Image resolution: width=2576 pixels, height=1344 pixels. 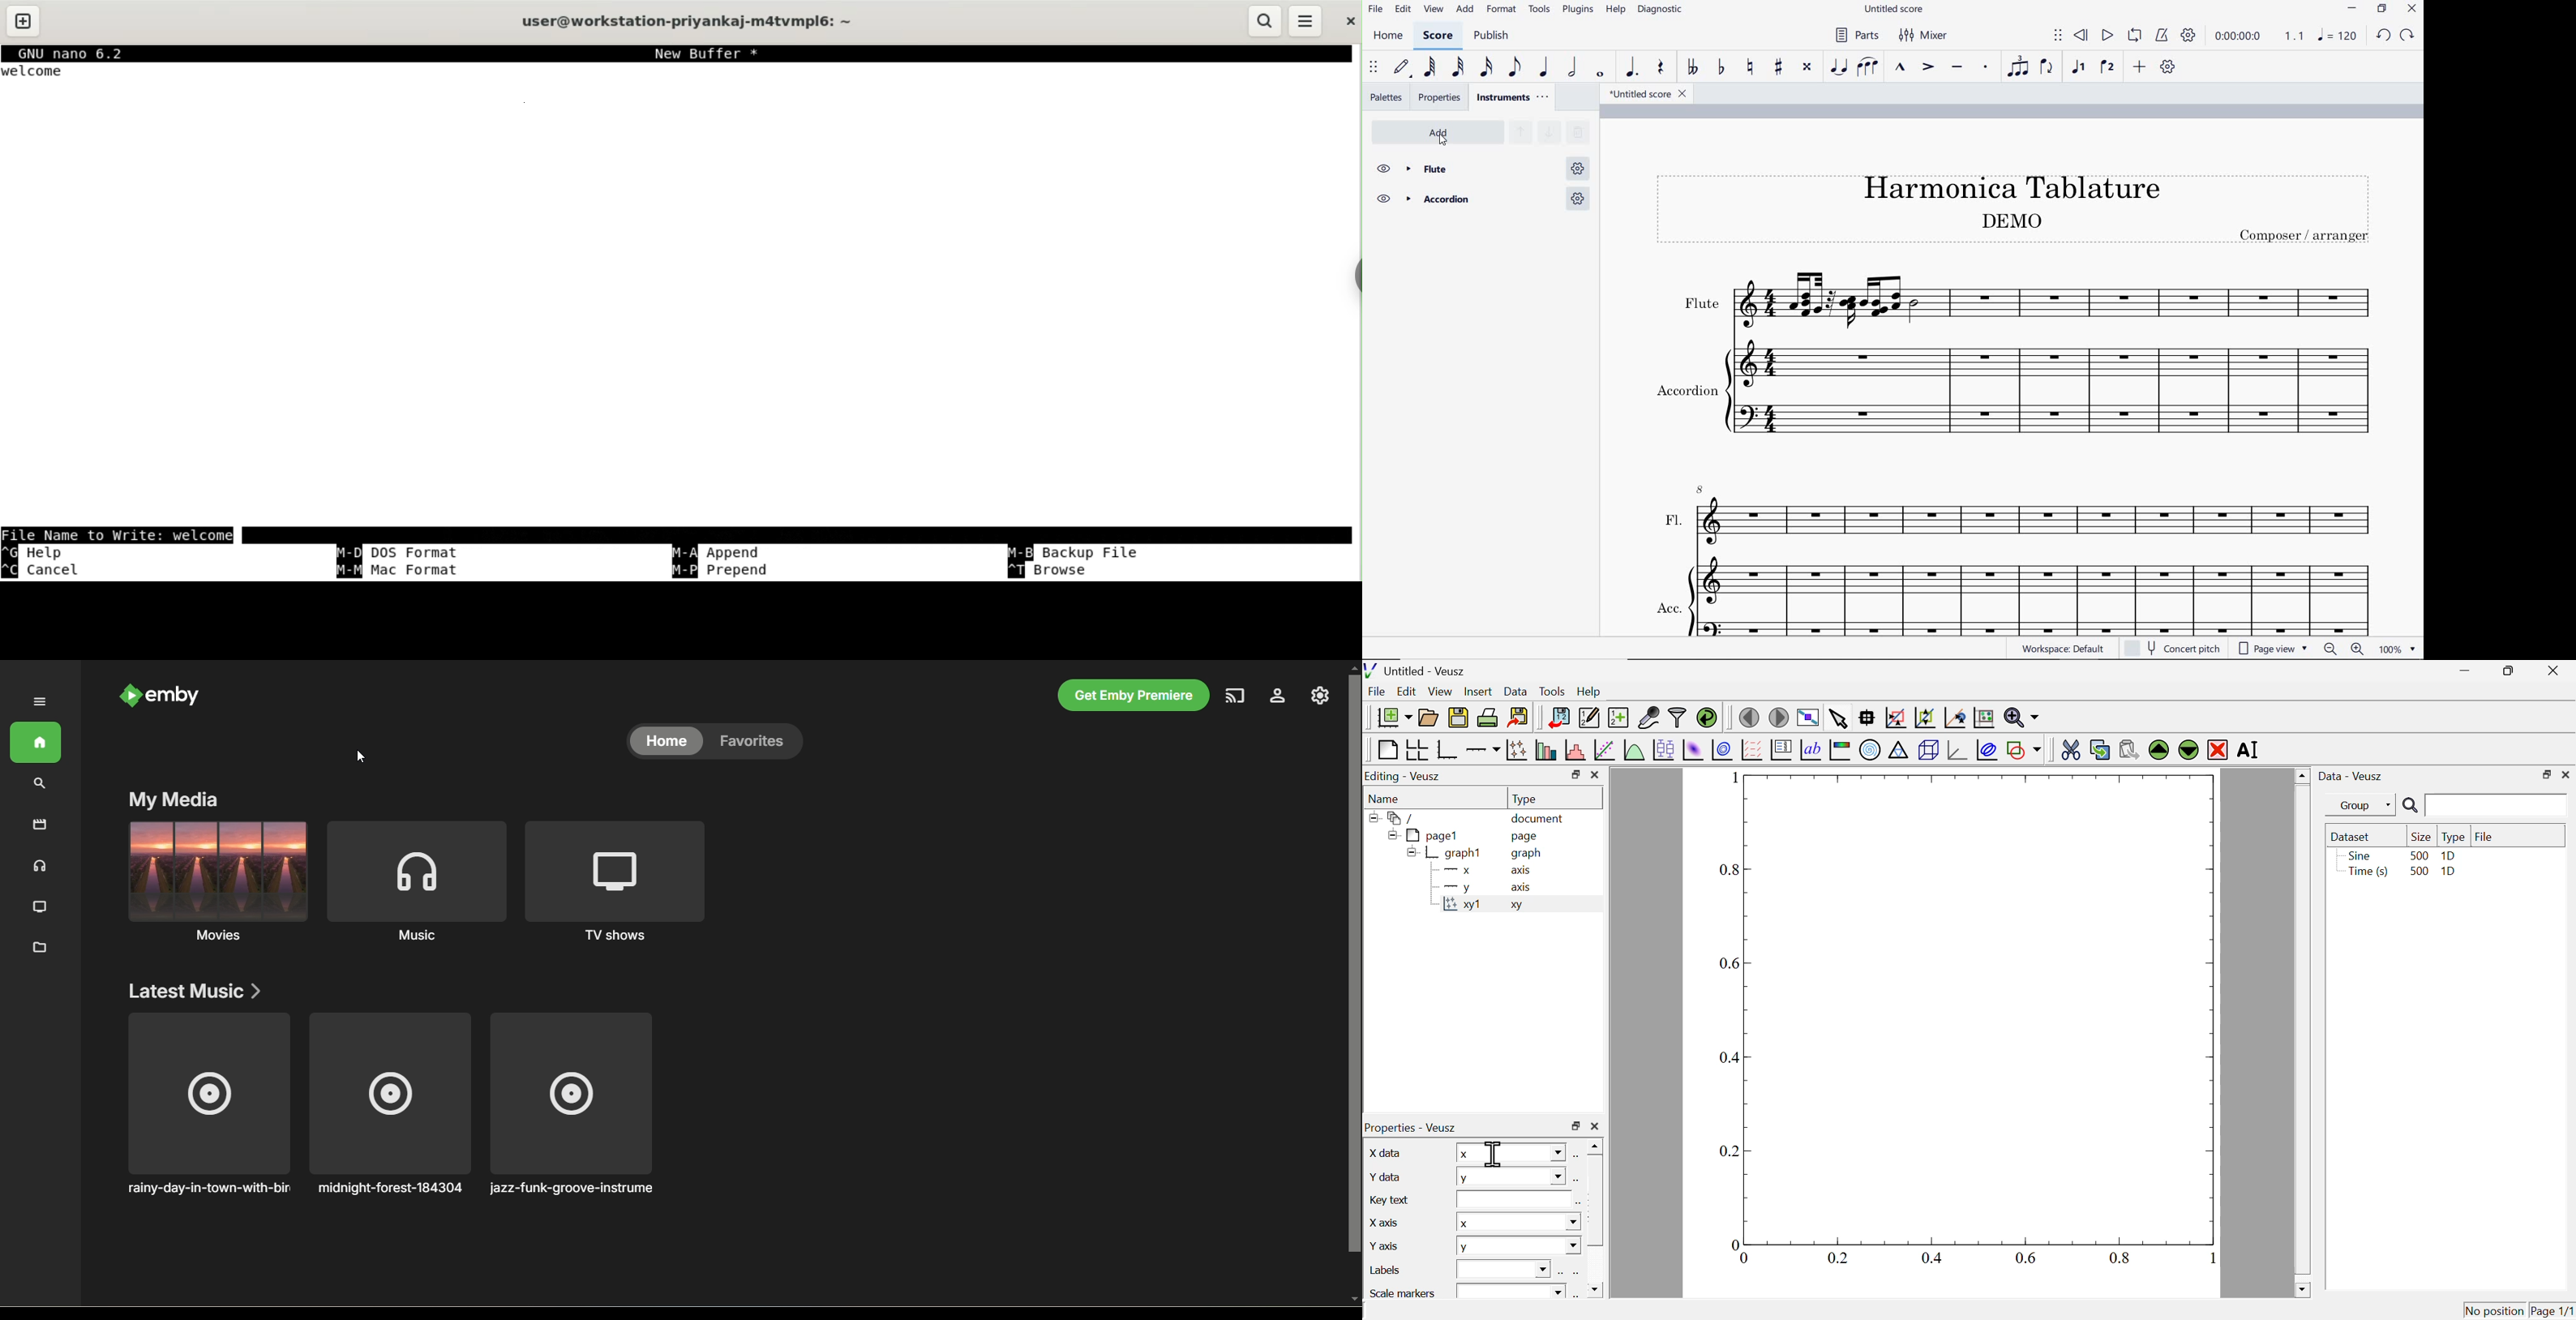 I want to click on workspace: default, so click(x=2061, y=648).